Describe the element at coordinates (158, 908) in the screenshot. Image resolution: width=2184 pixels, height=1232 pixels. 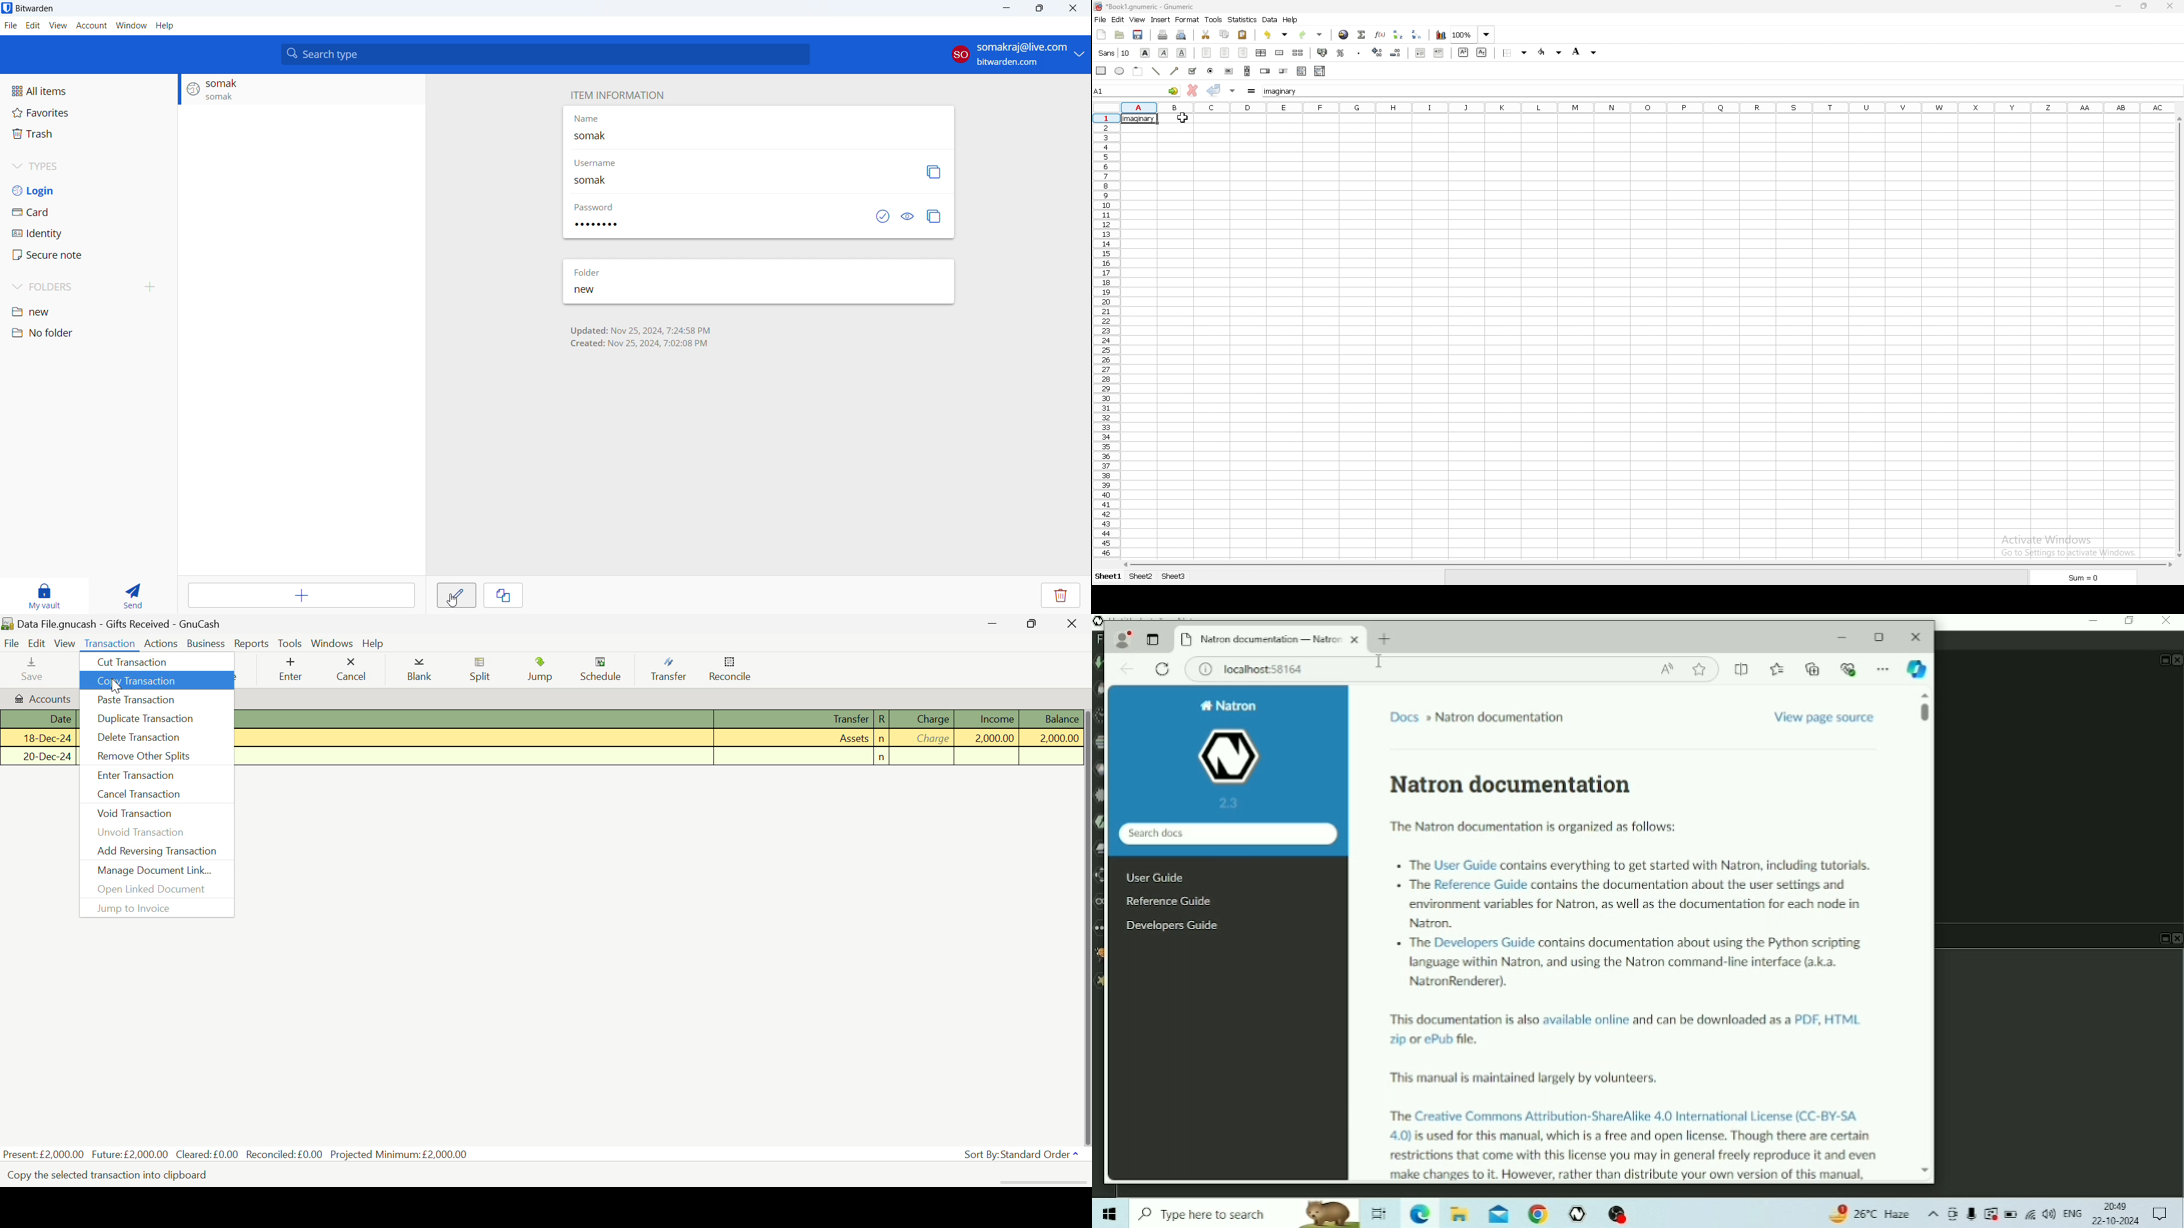
I see `Jump to Invoice` at that location.